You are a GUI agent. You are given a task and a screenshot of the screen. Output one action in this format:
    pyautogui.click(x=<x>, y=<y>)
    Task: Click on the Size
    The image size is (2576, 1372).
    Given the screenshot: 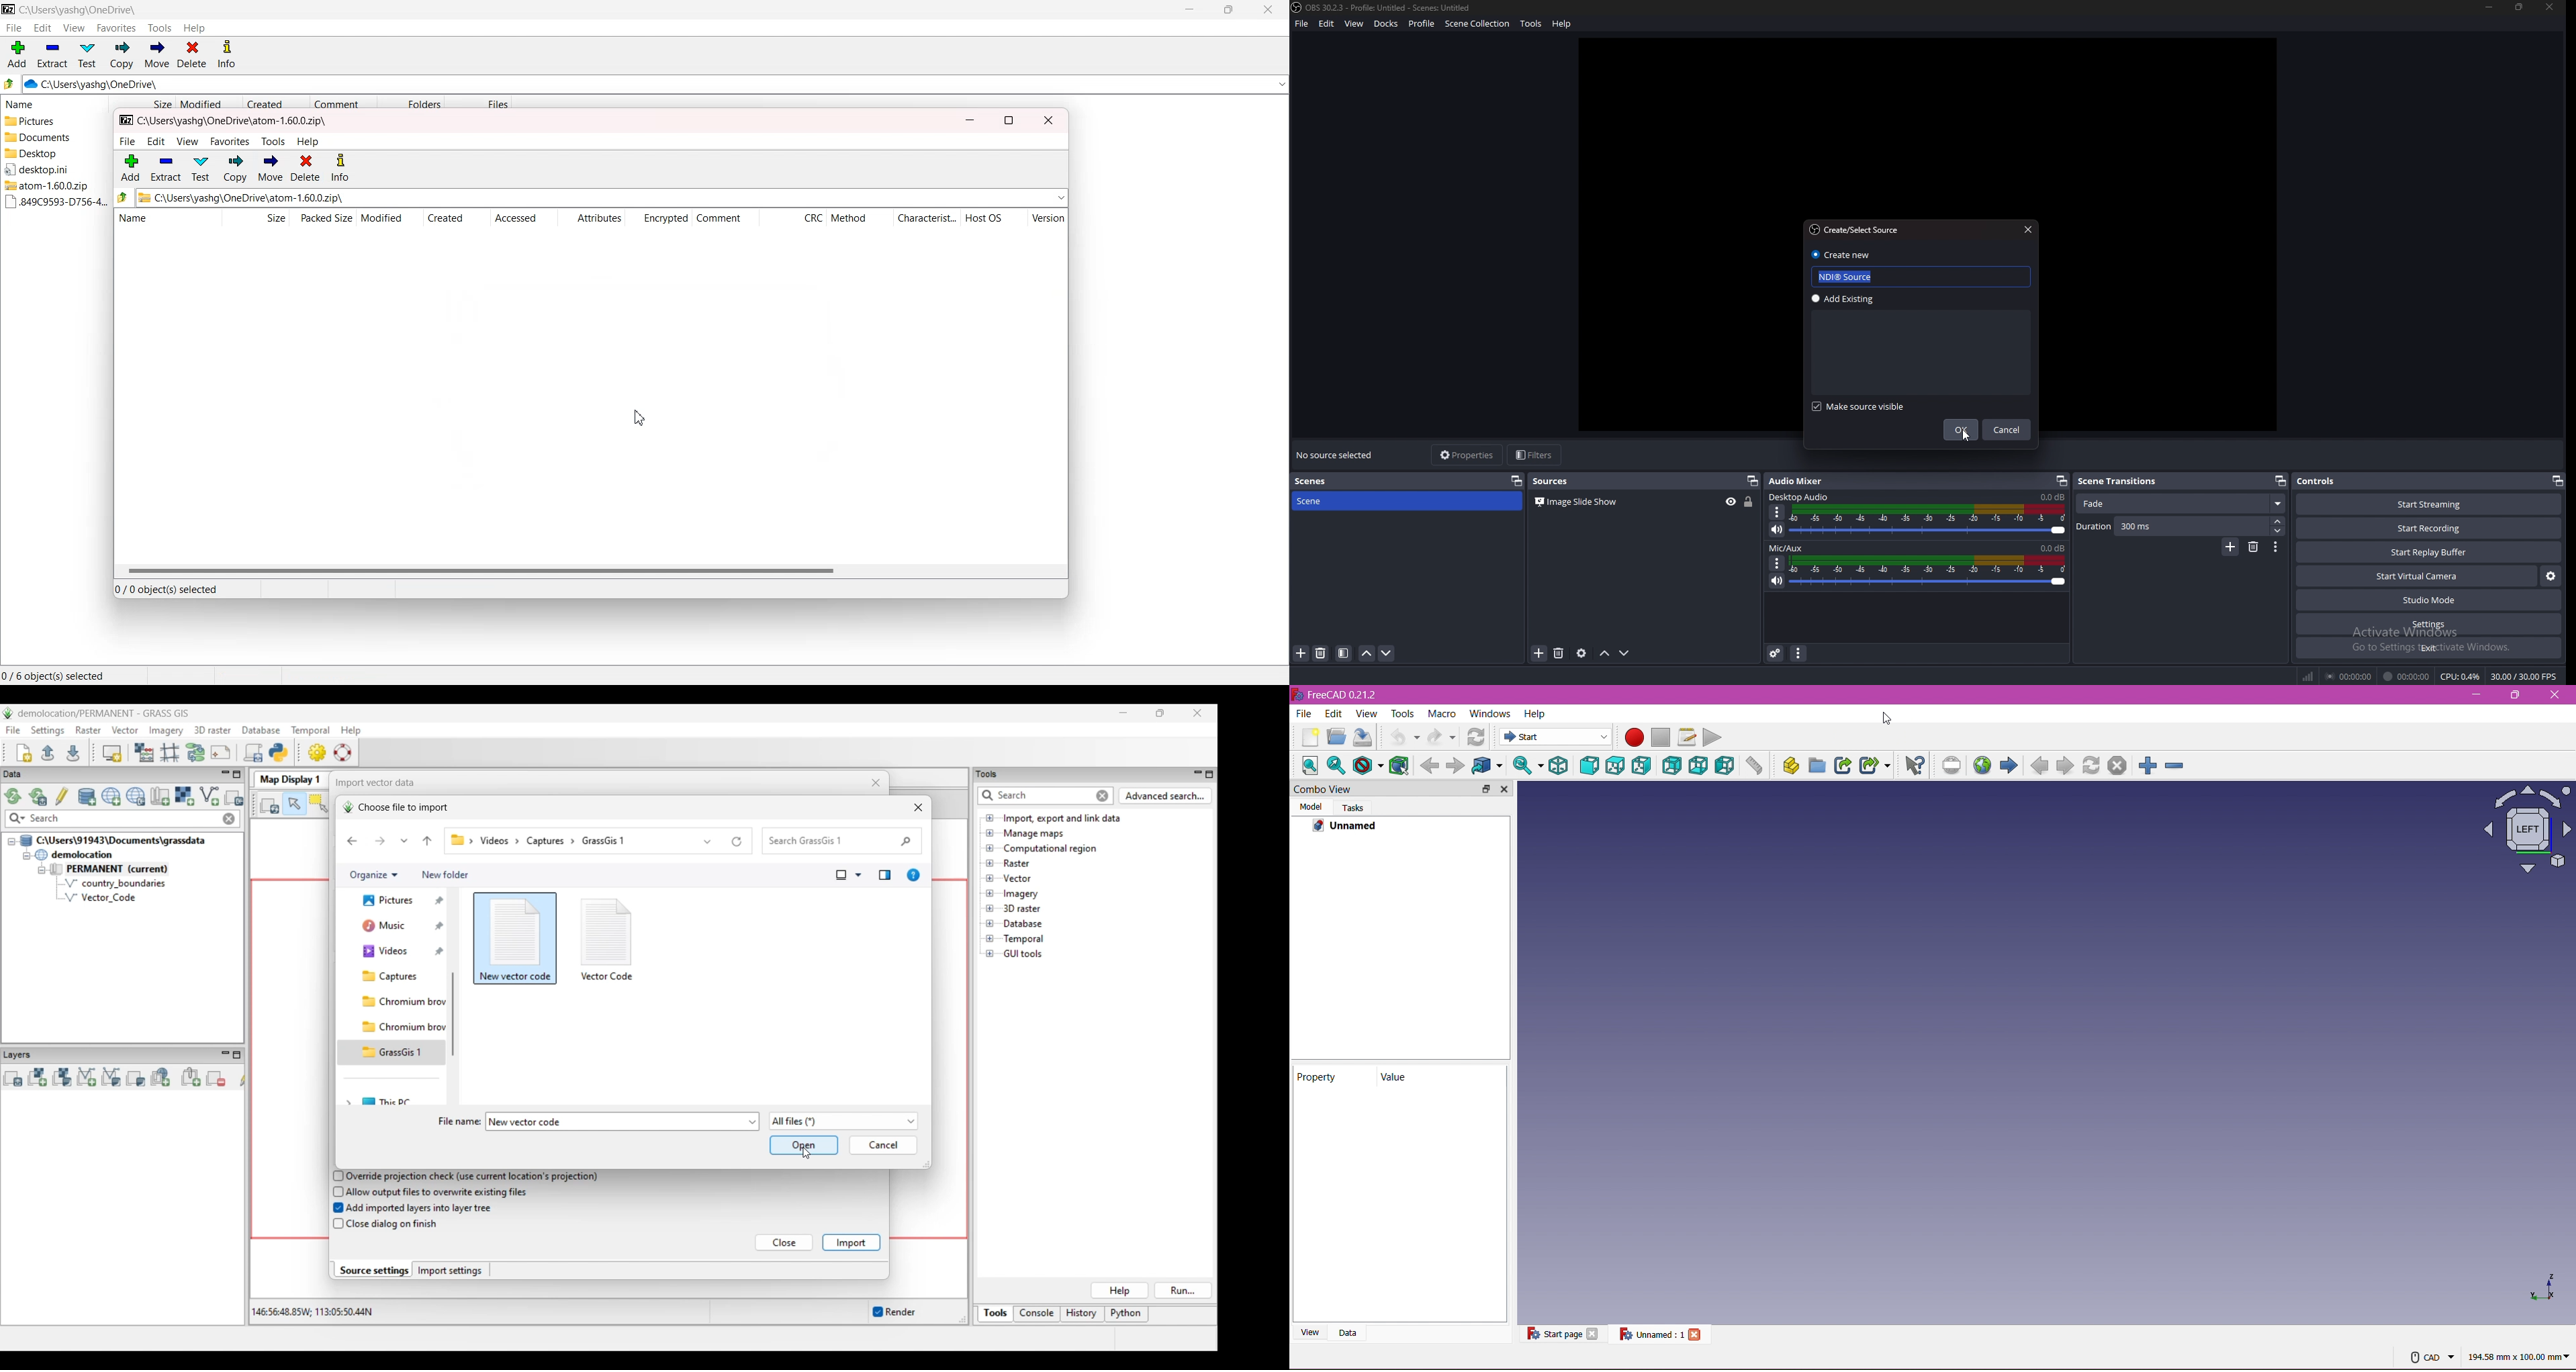 What is the action you would take?
    pyautogui.click(x=142, y=103)
    